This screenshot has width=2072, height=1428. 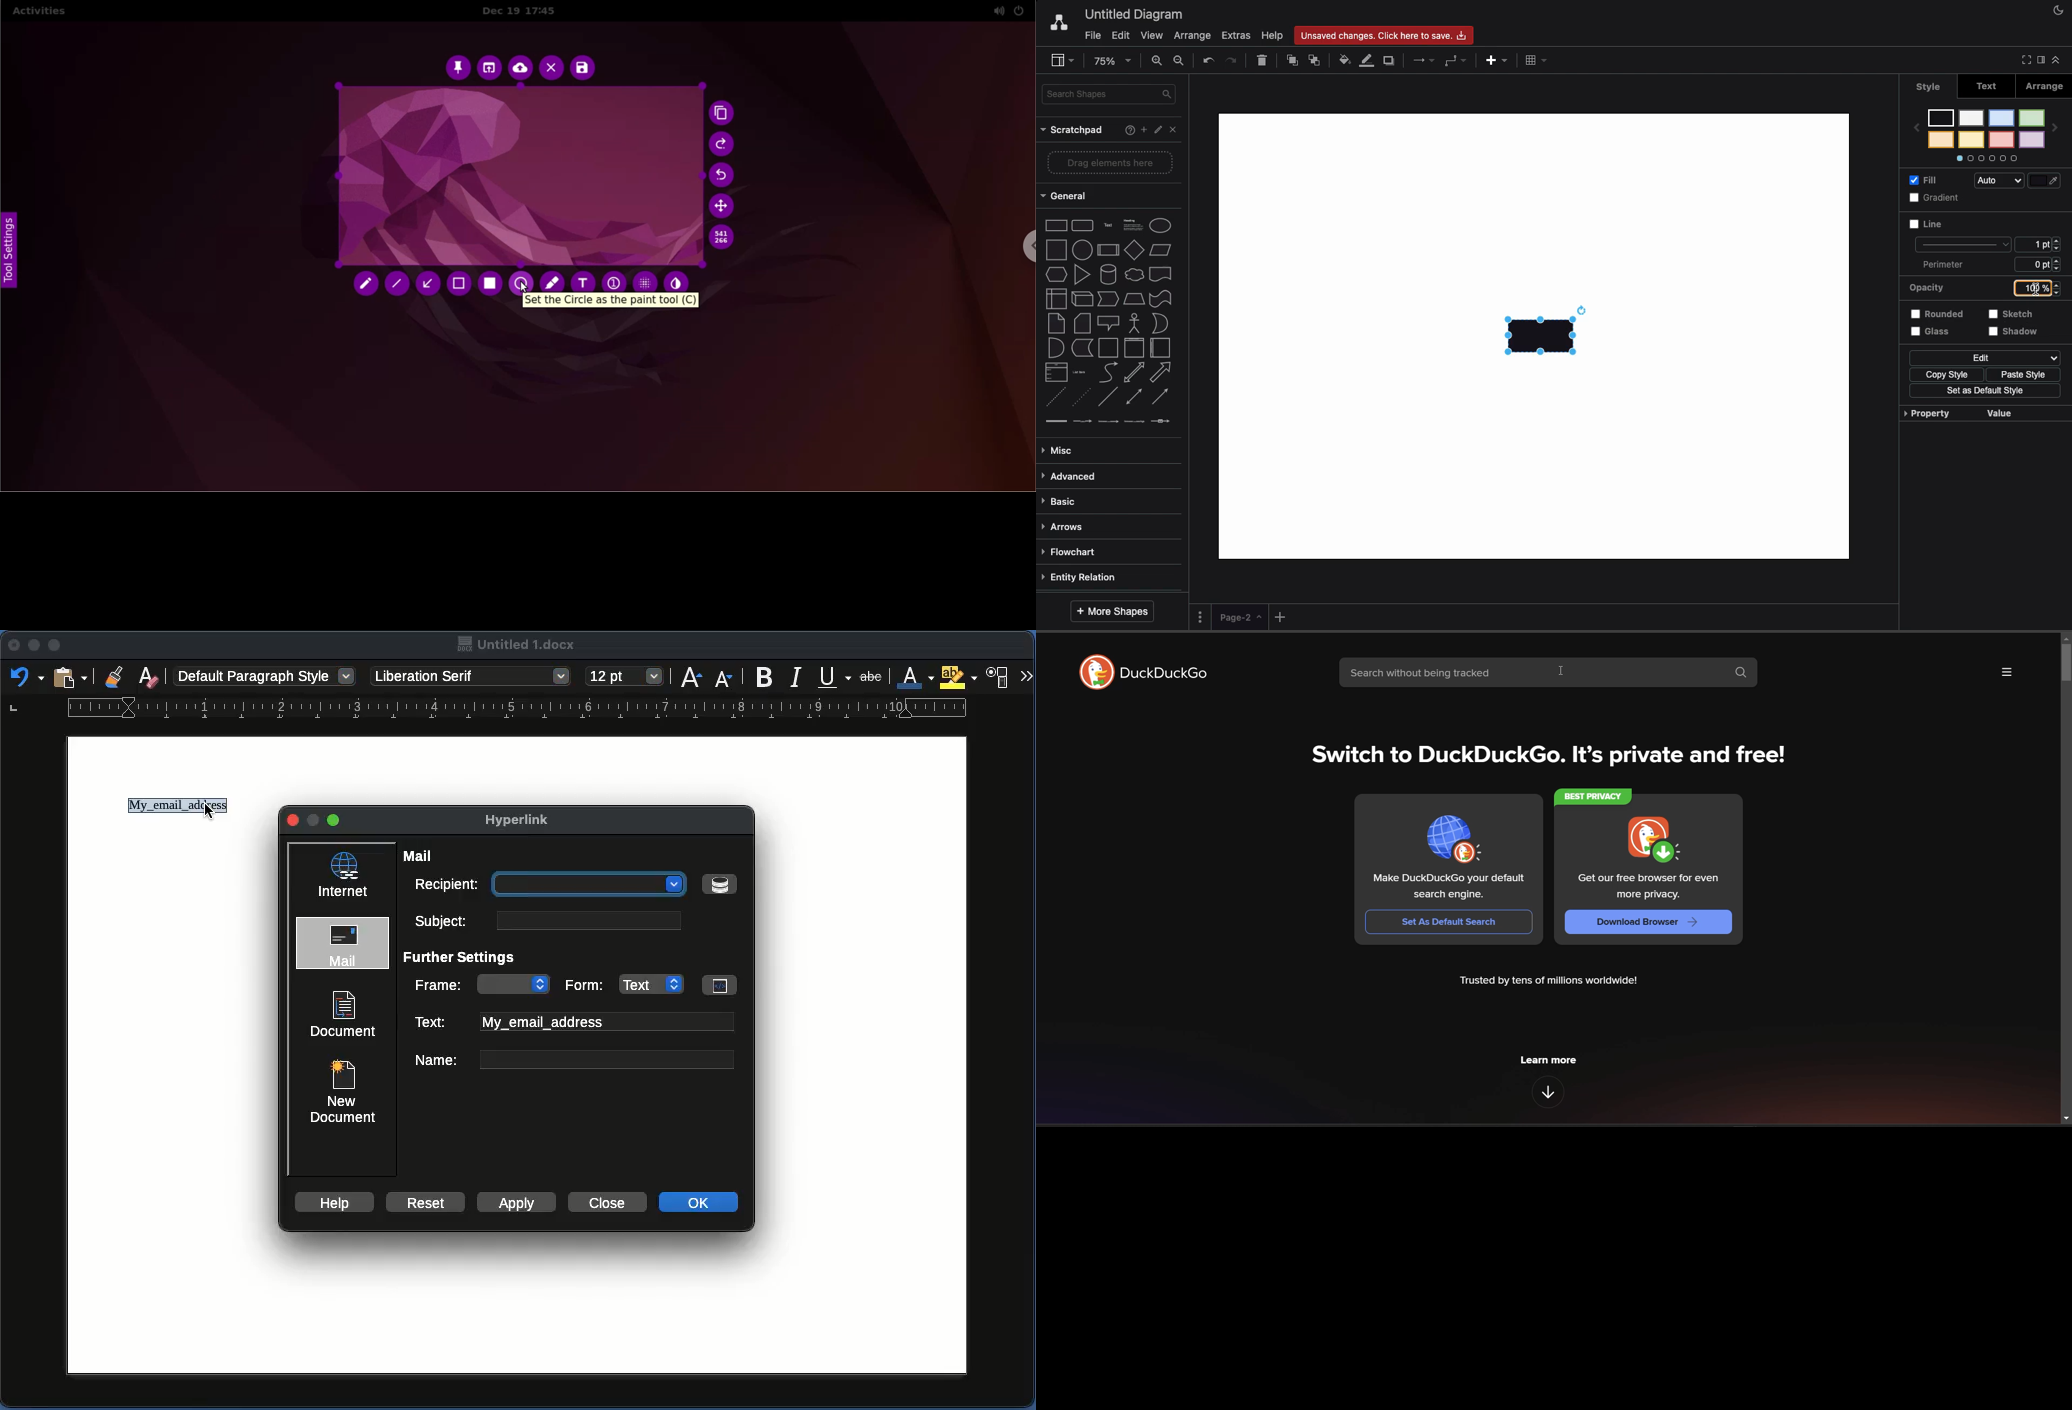 What do you see at coordinates (1109, 226) in the screenshot?
I see `Text` at bounding box center [1109, 226].